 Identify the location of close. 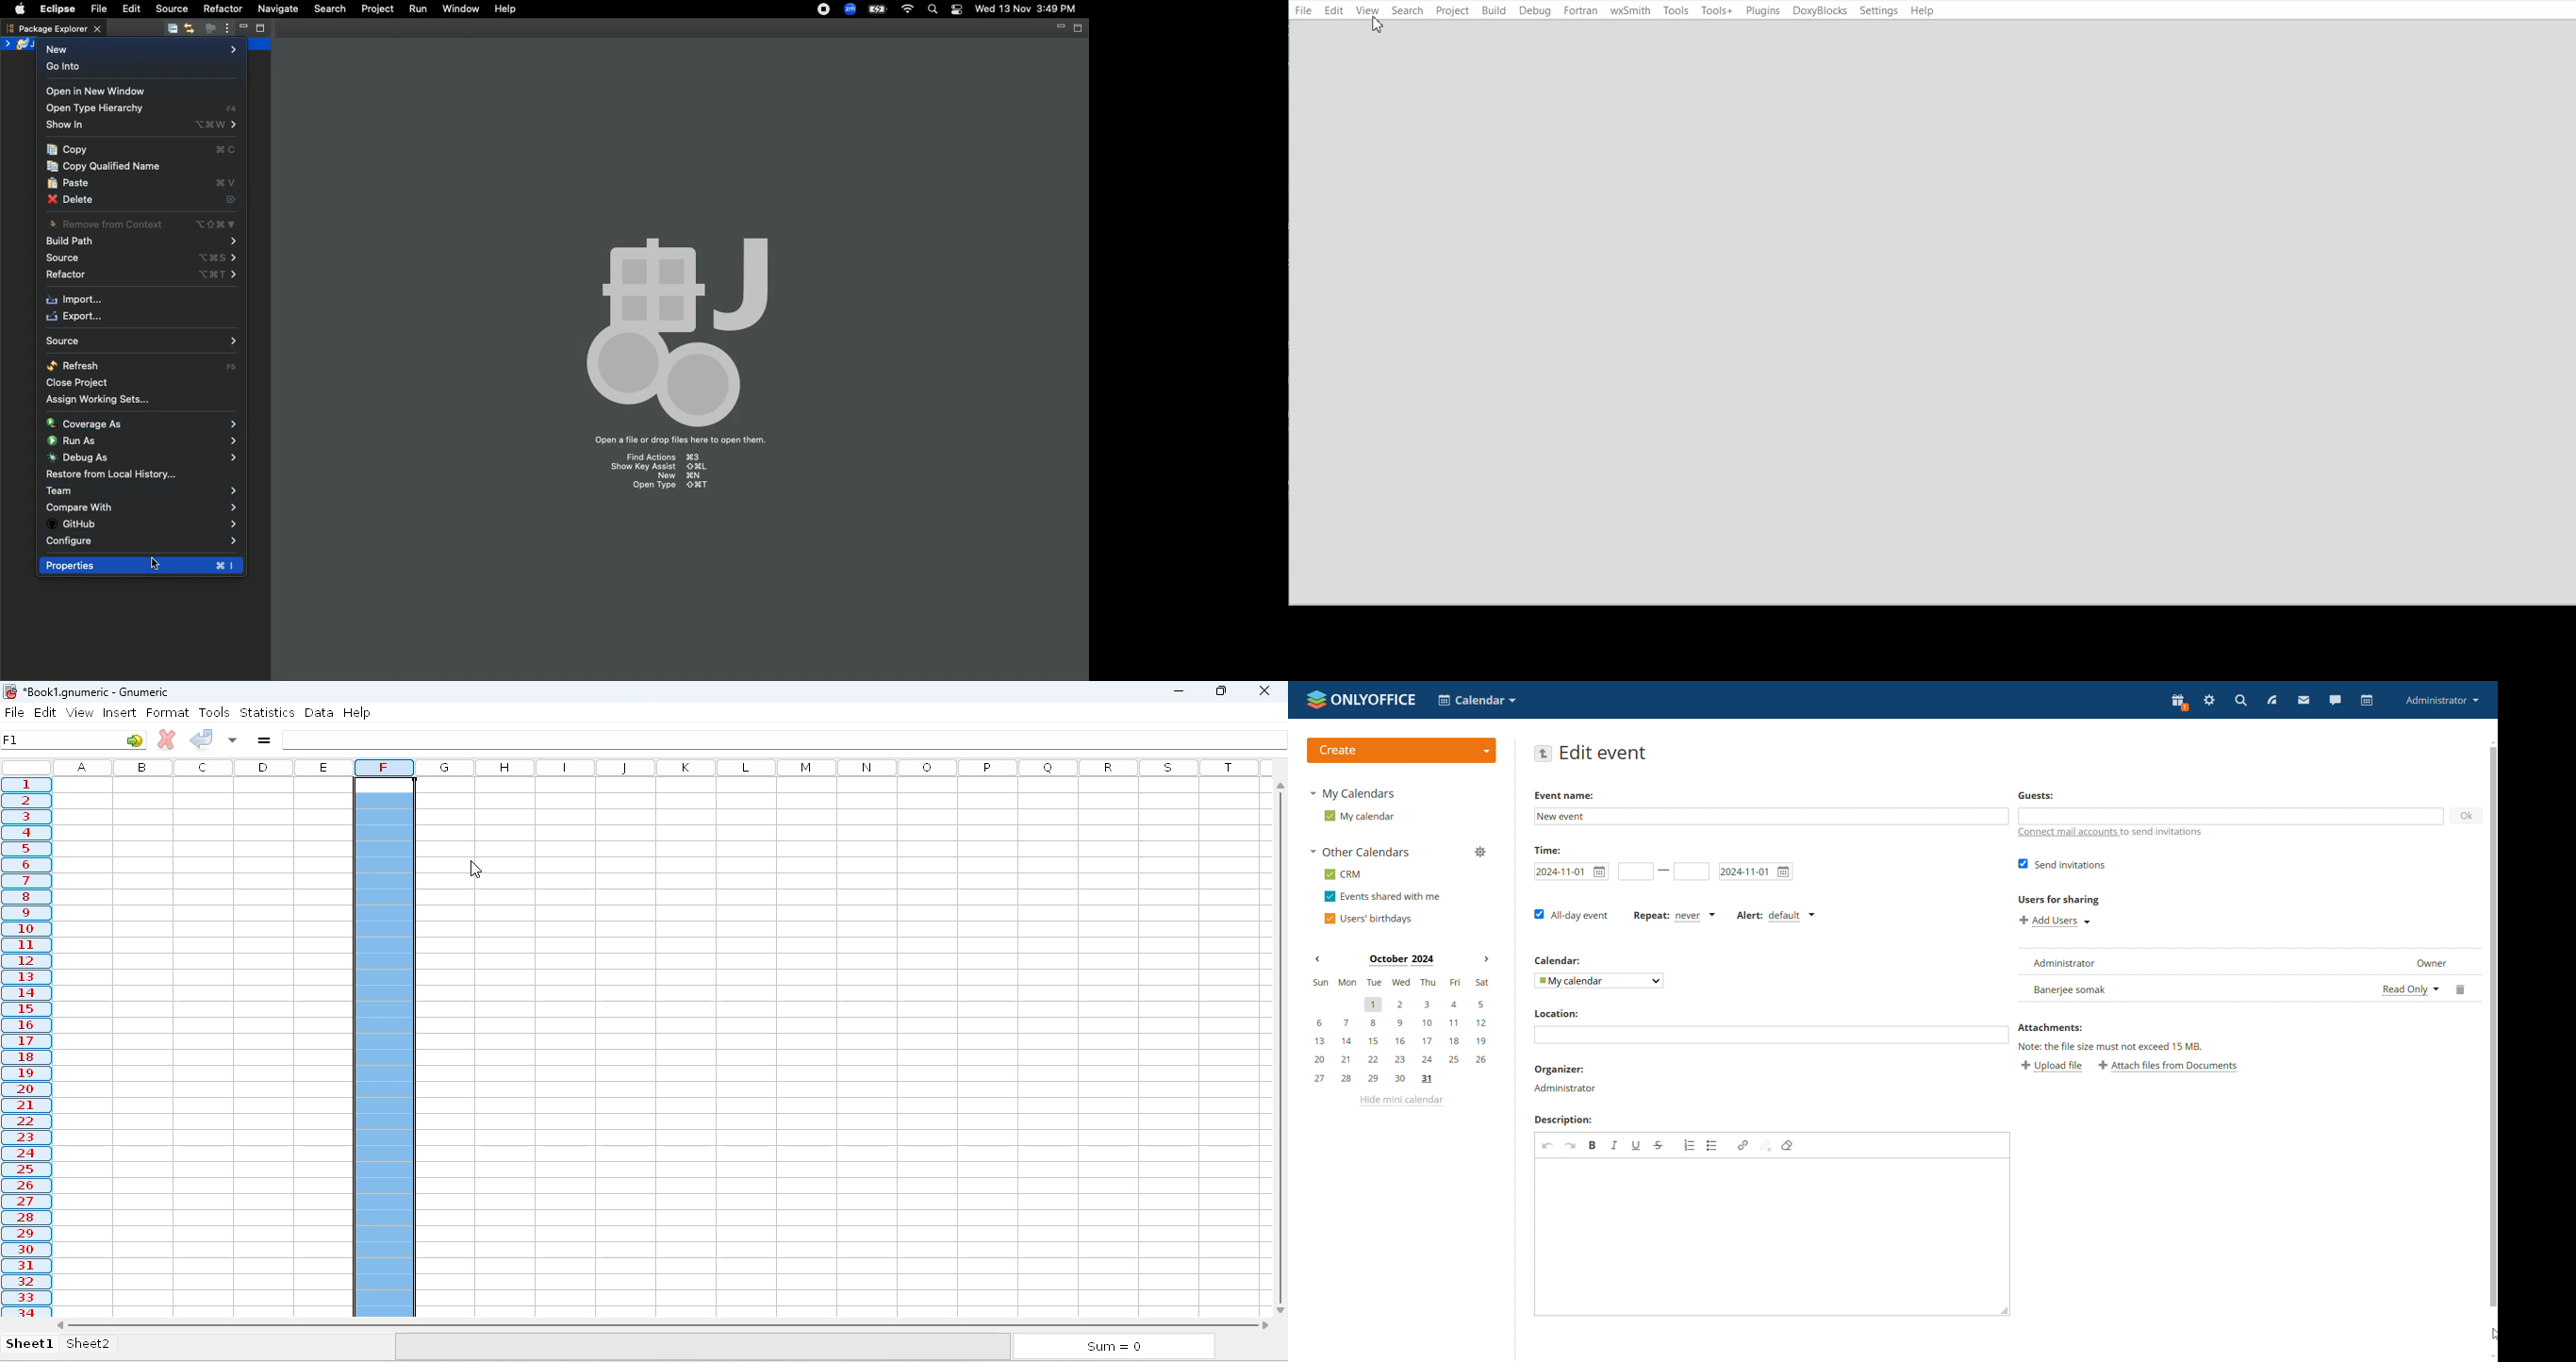
(1264, 690).